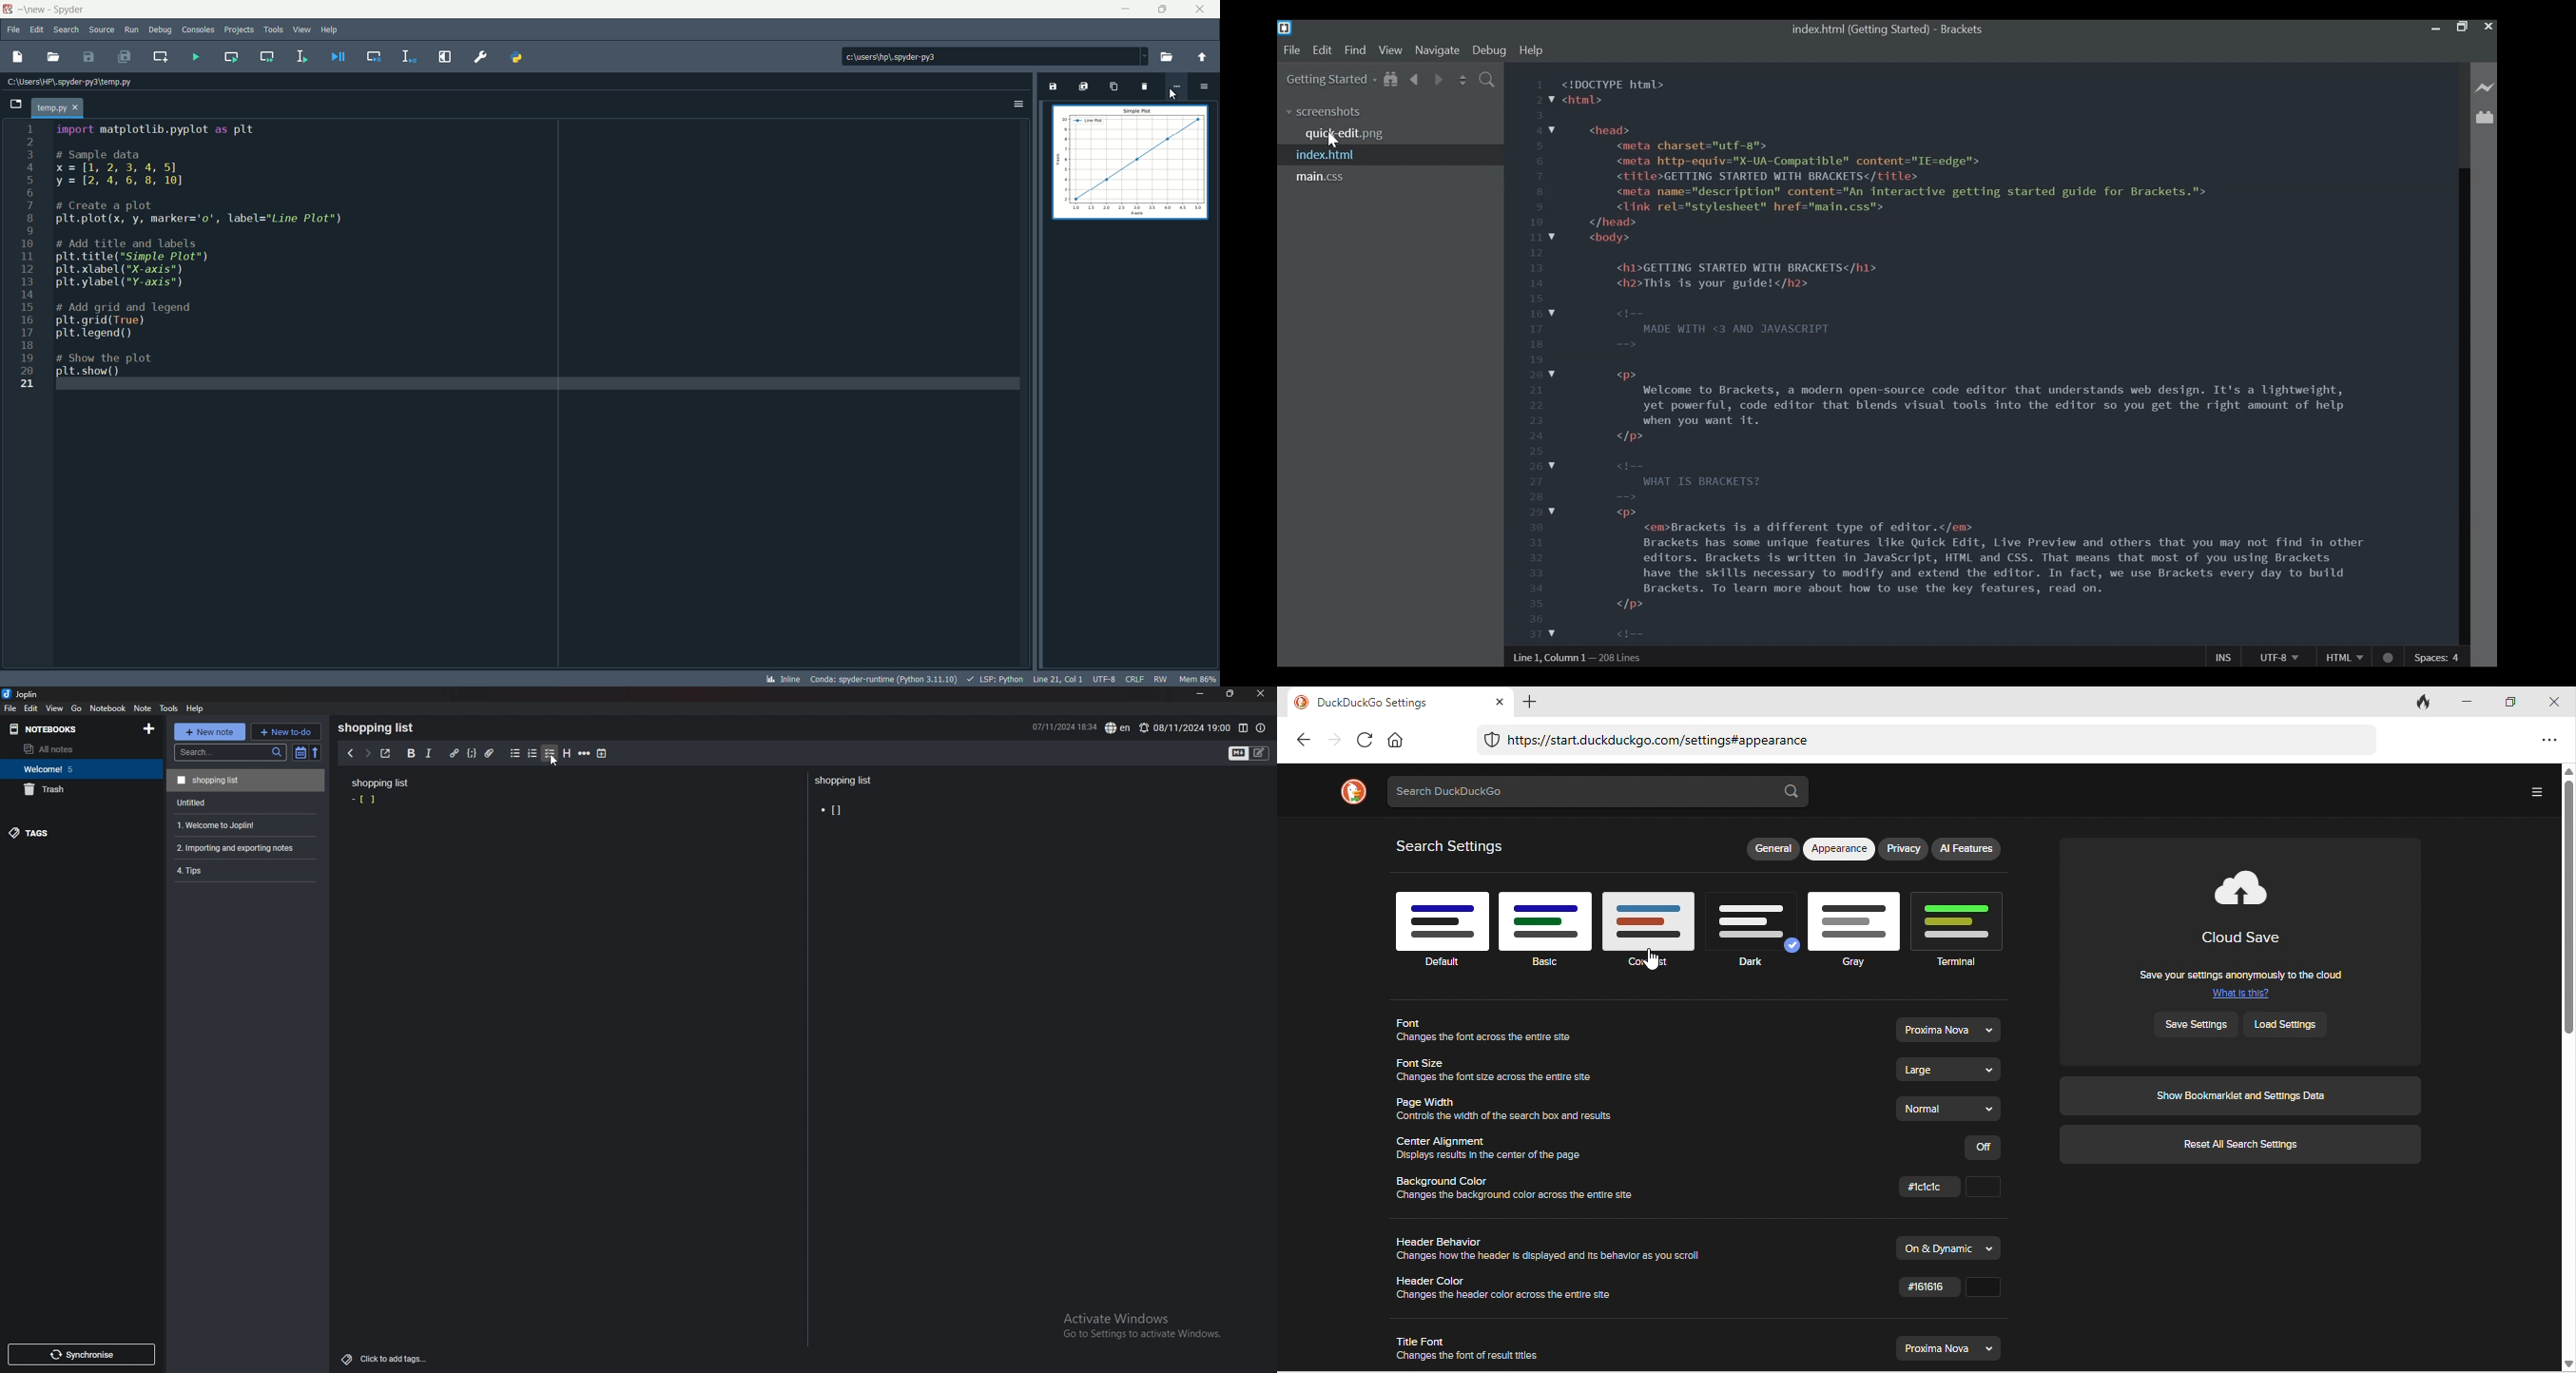 The width and height of the screenshot is (2576, 1400). What do you see at coordinates (550, 754) in the screenshot?
I see `checkbox` at bounding box center [550, 754].